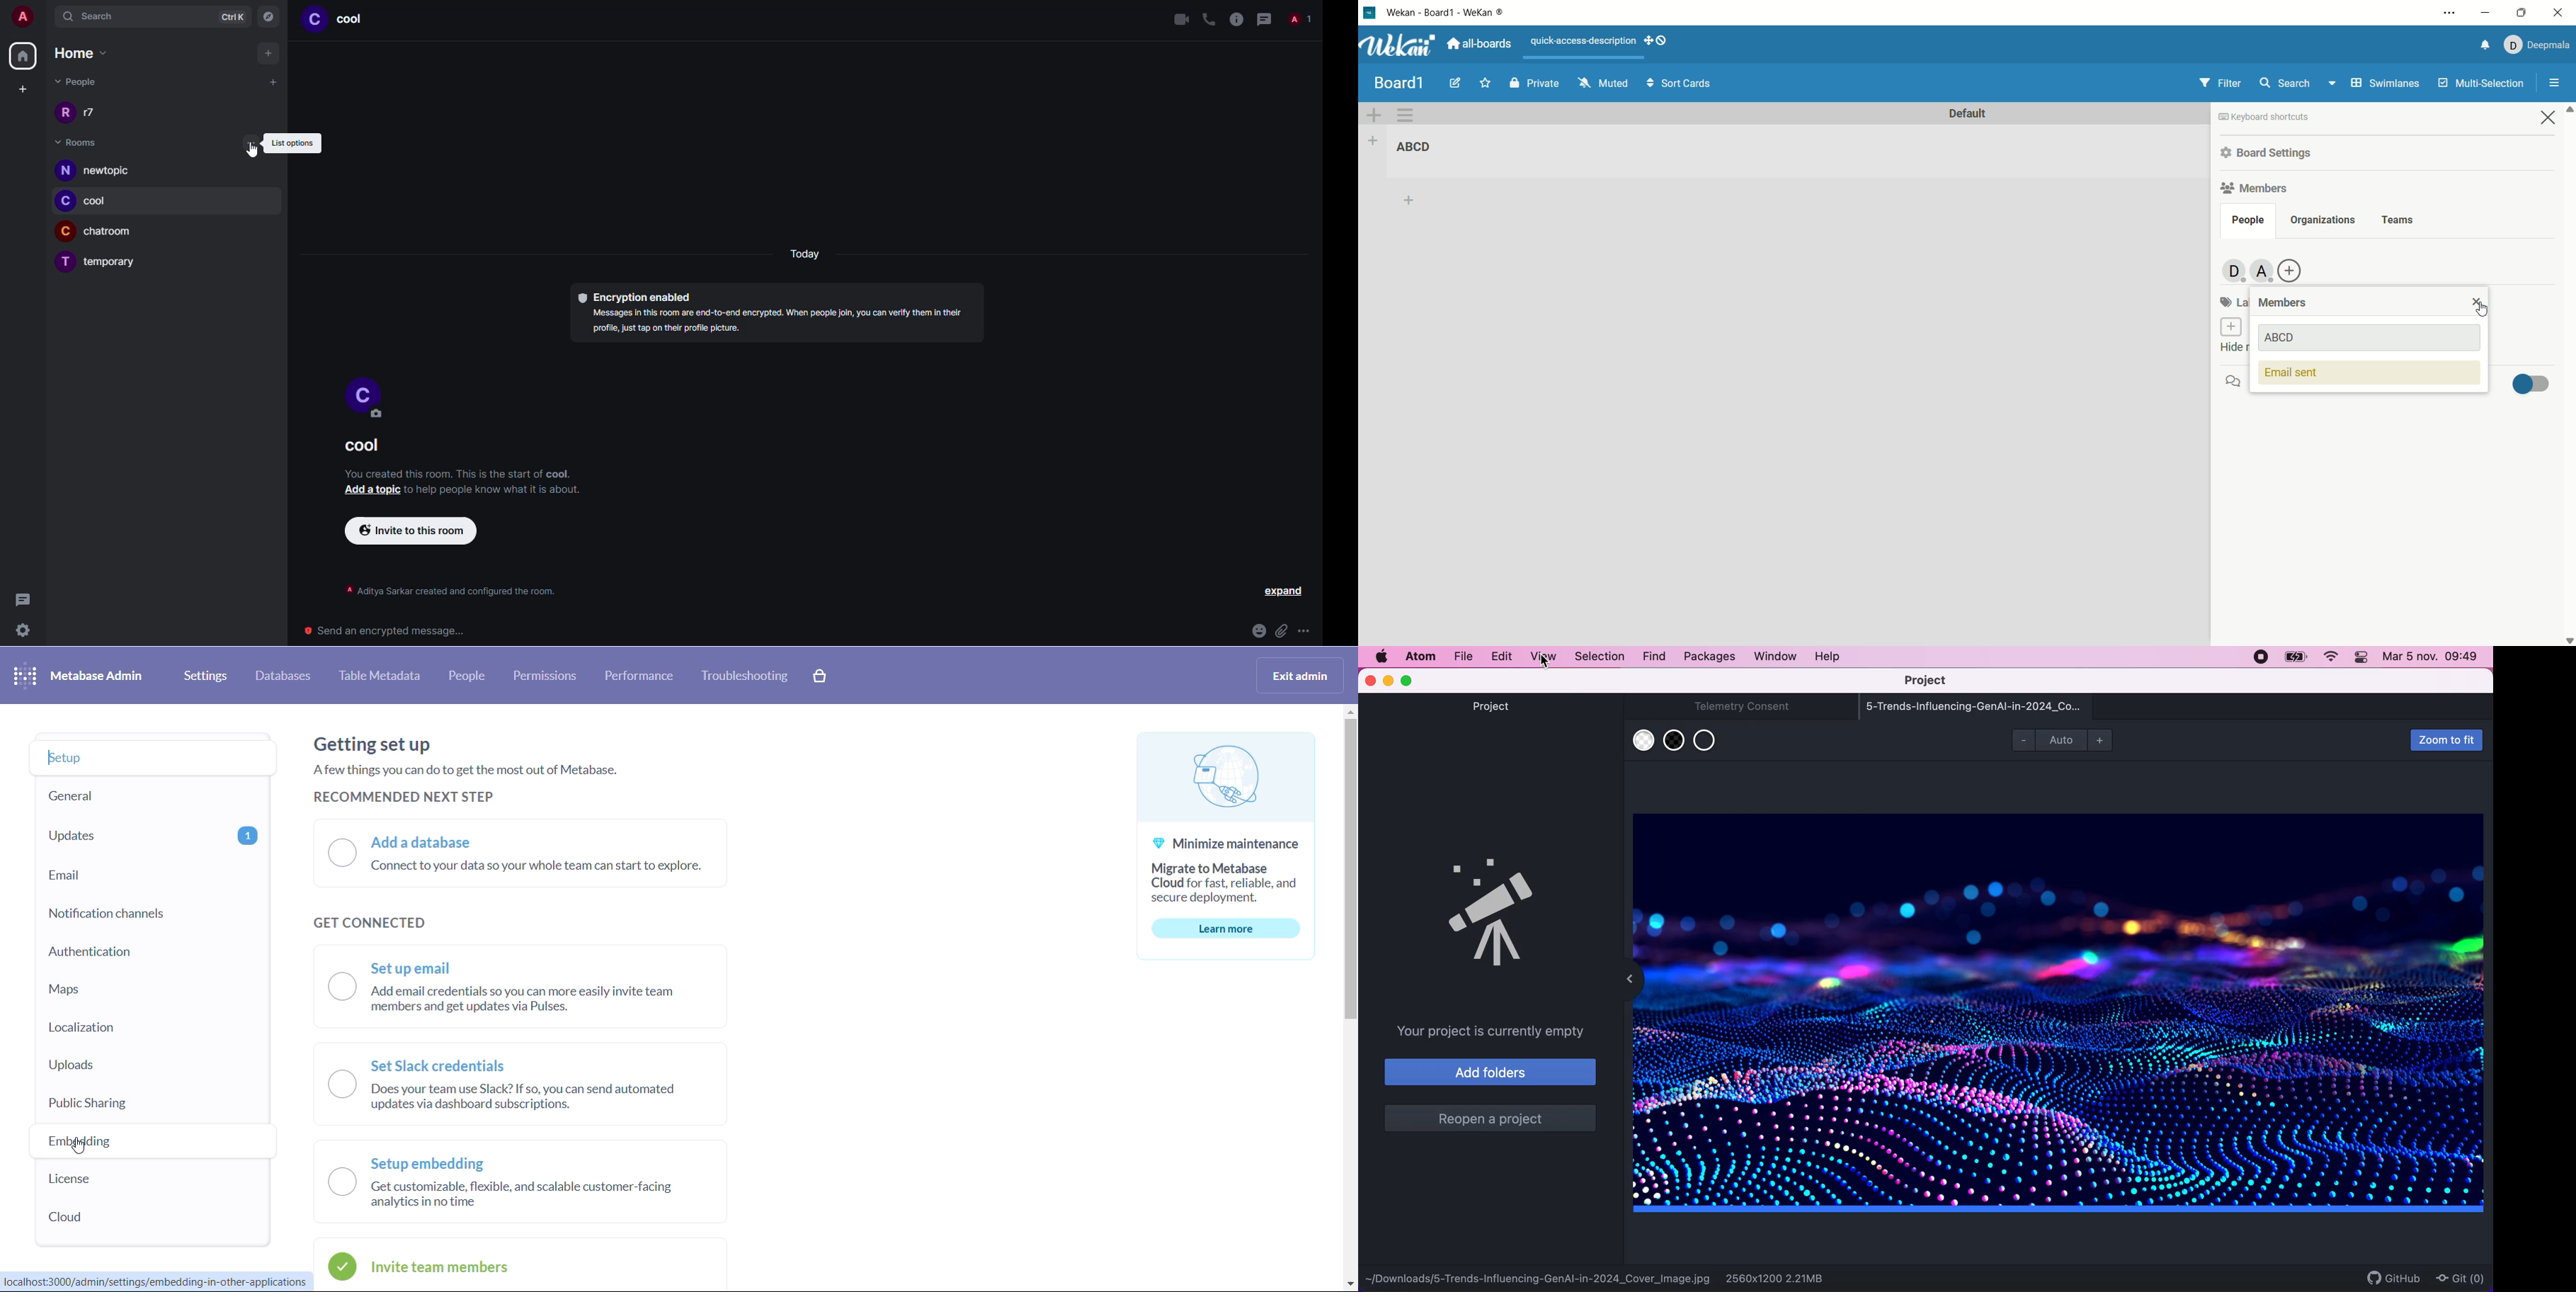  What do you see at coordinates (2019, 739) in the screenshot?
I see `zoom out` at bounding box center [2019, 739].